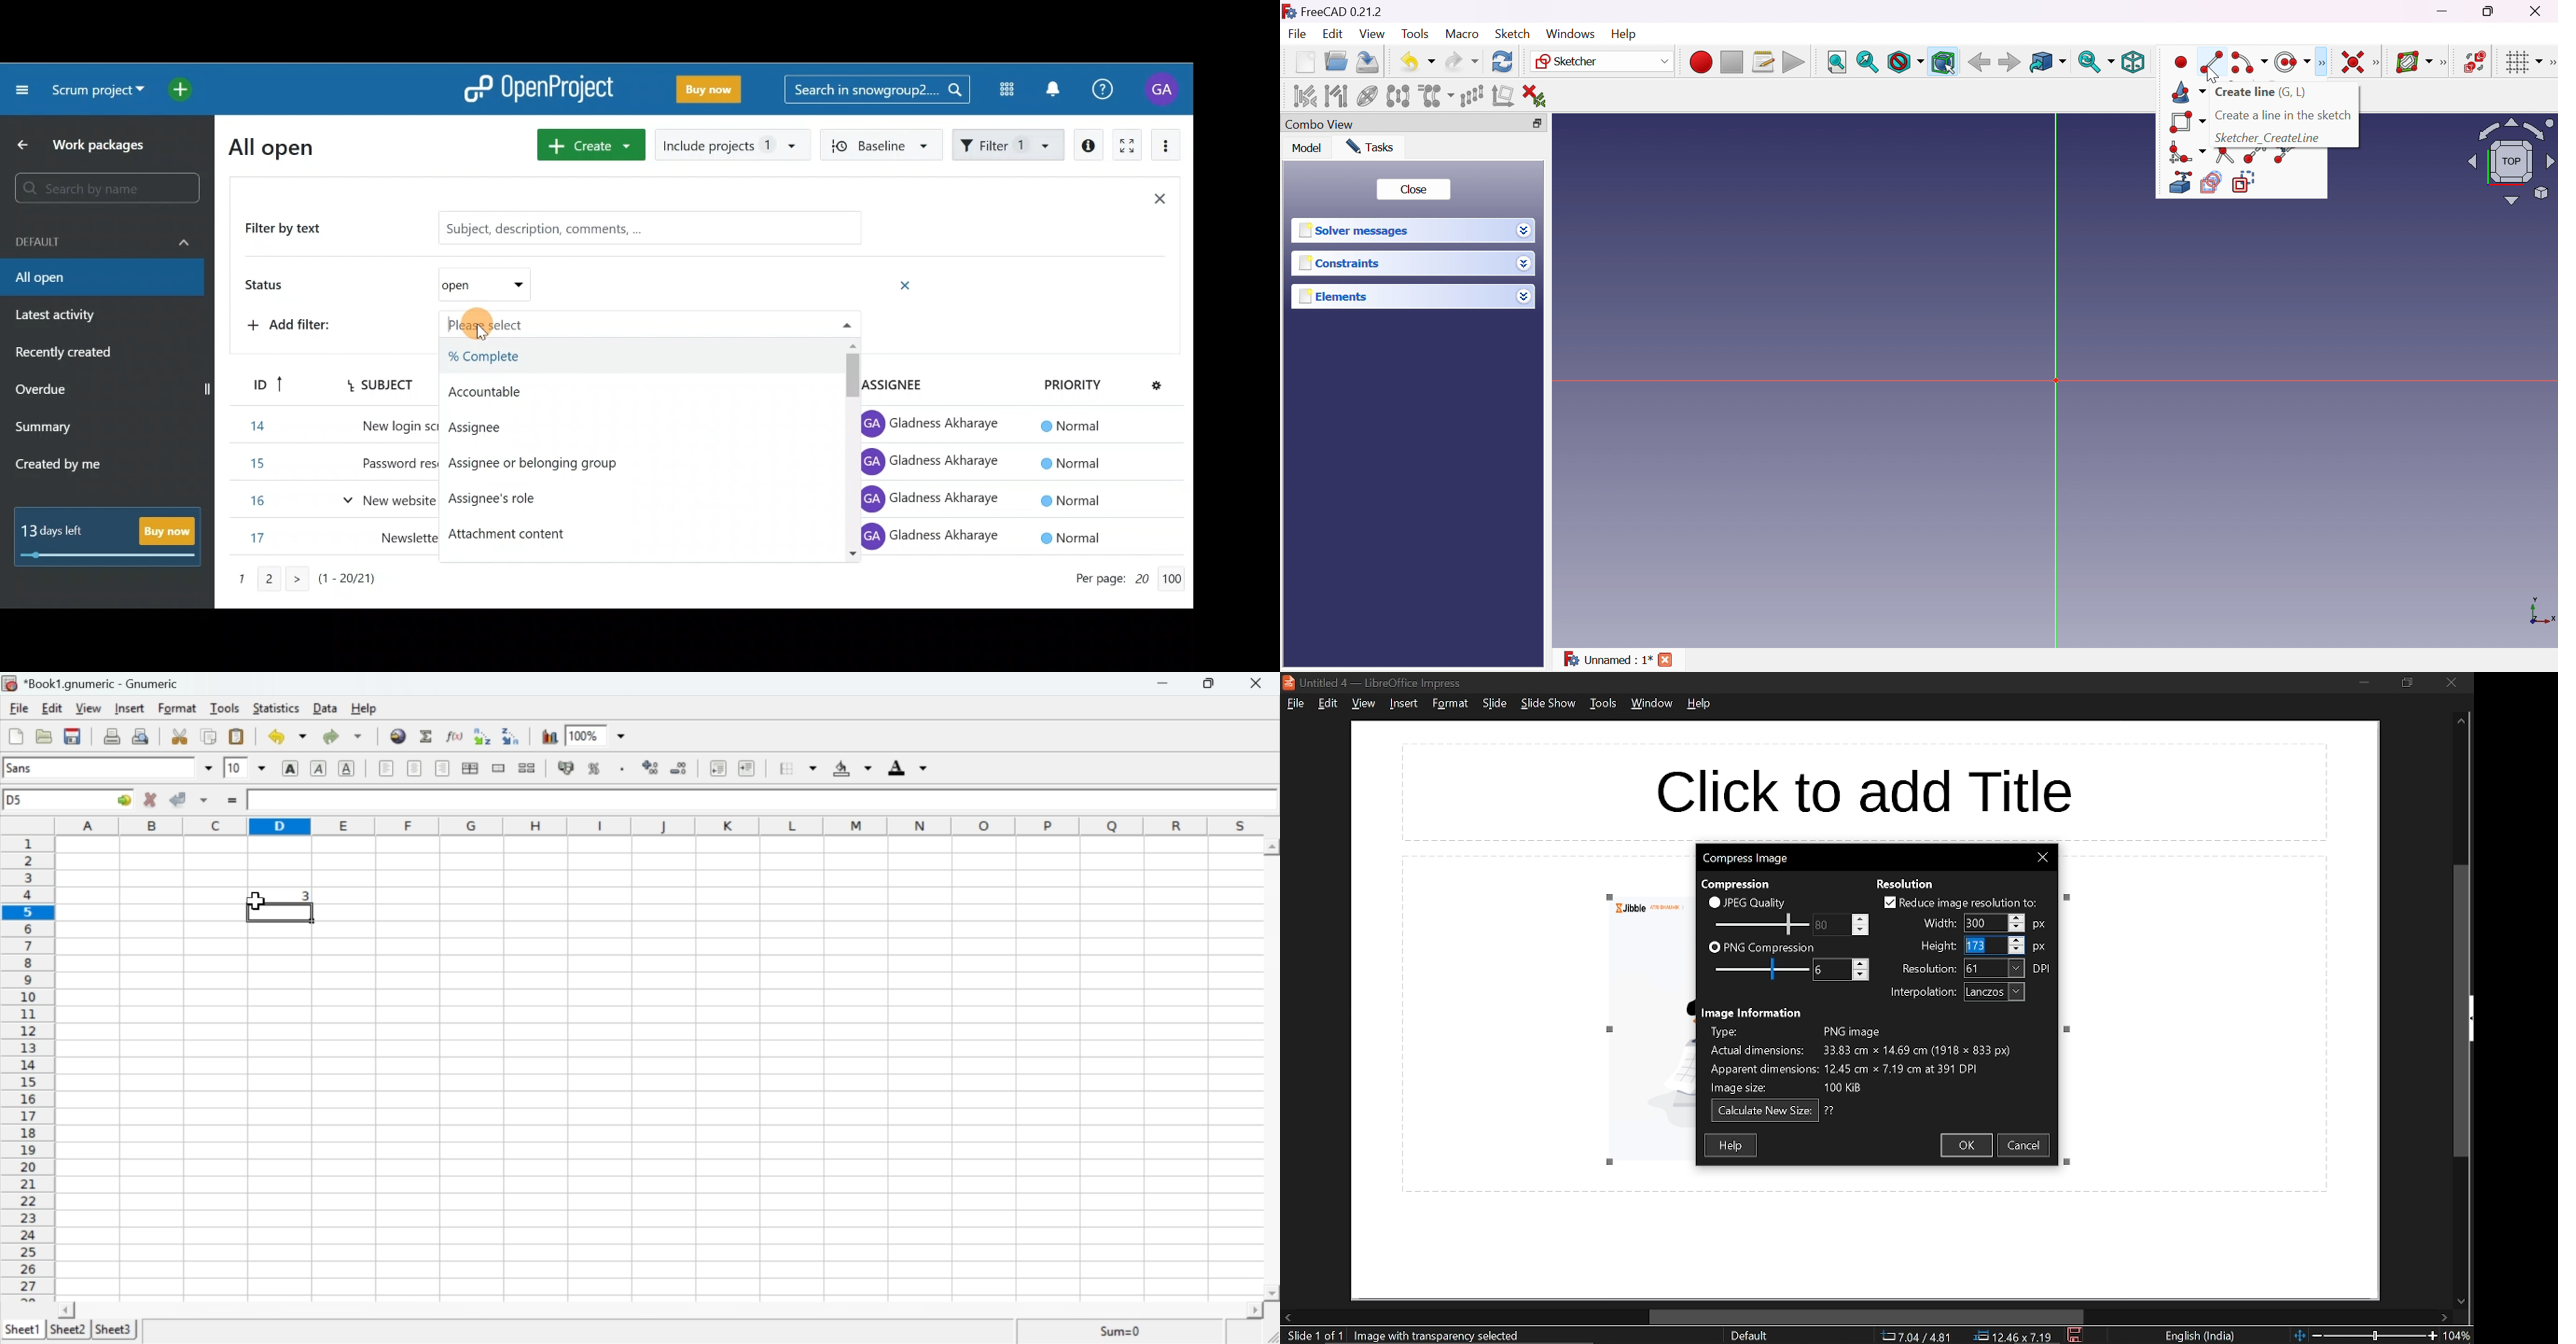 This screenshot has width=2576, height=1344. What do you see at coordinates (280, 912) in the screenshot?
I see `selected cell` at bounding box center [280, 912].